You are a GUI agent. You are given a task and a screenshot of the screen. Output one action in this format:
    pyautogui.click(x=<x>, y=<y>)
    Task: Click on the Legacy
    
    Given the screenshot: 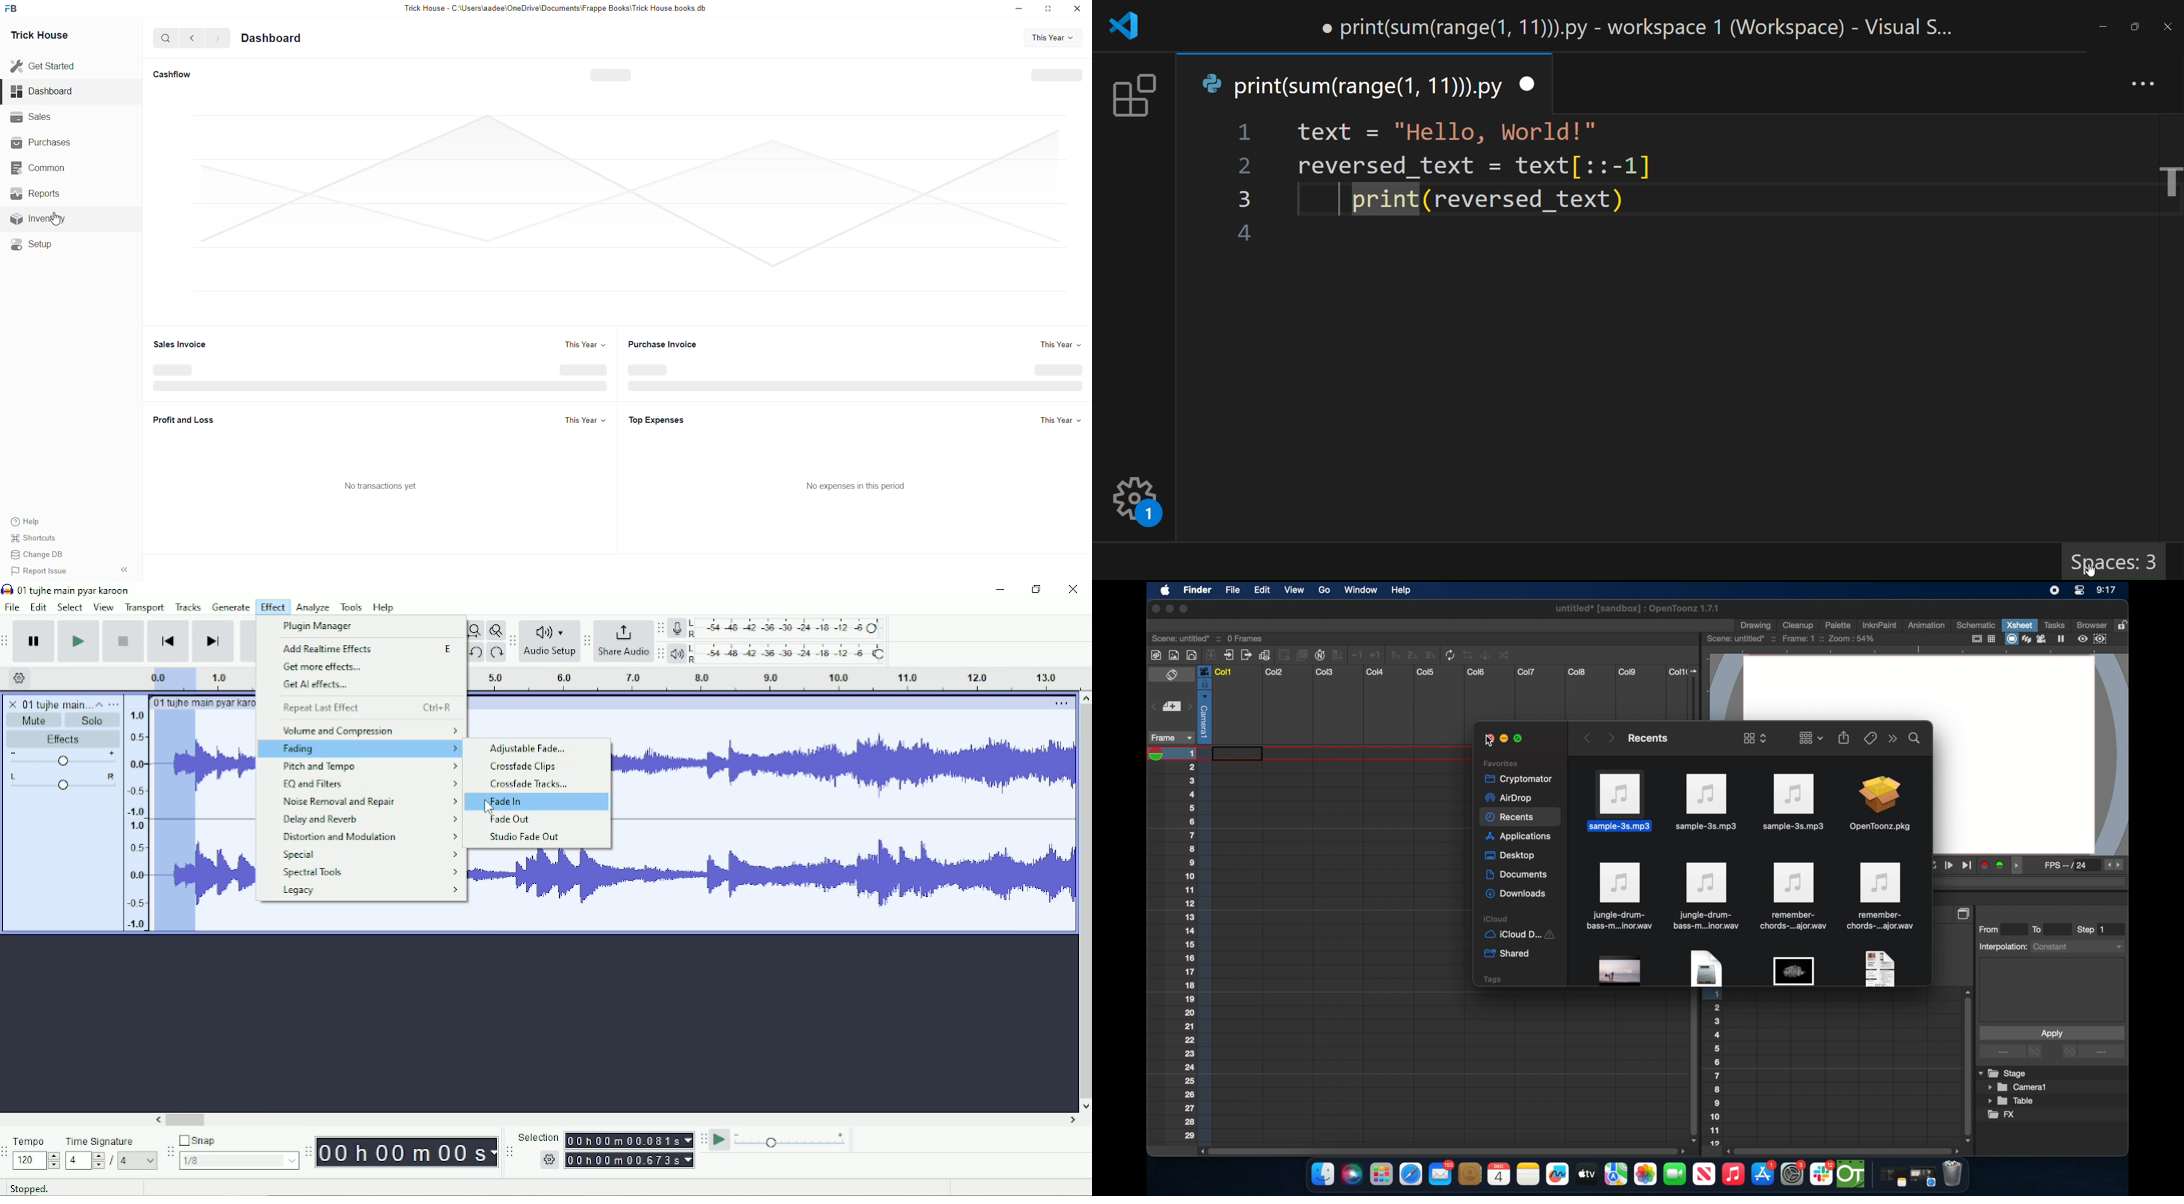 What is the action you would take?
    pyautogui.click(x=371, y=891)
    